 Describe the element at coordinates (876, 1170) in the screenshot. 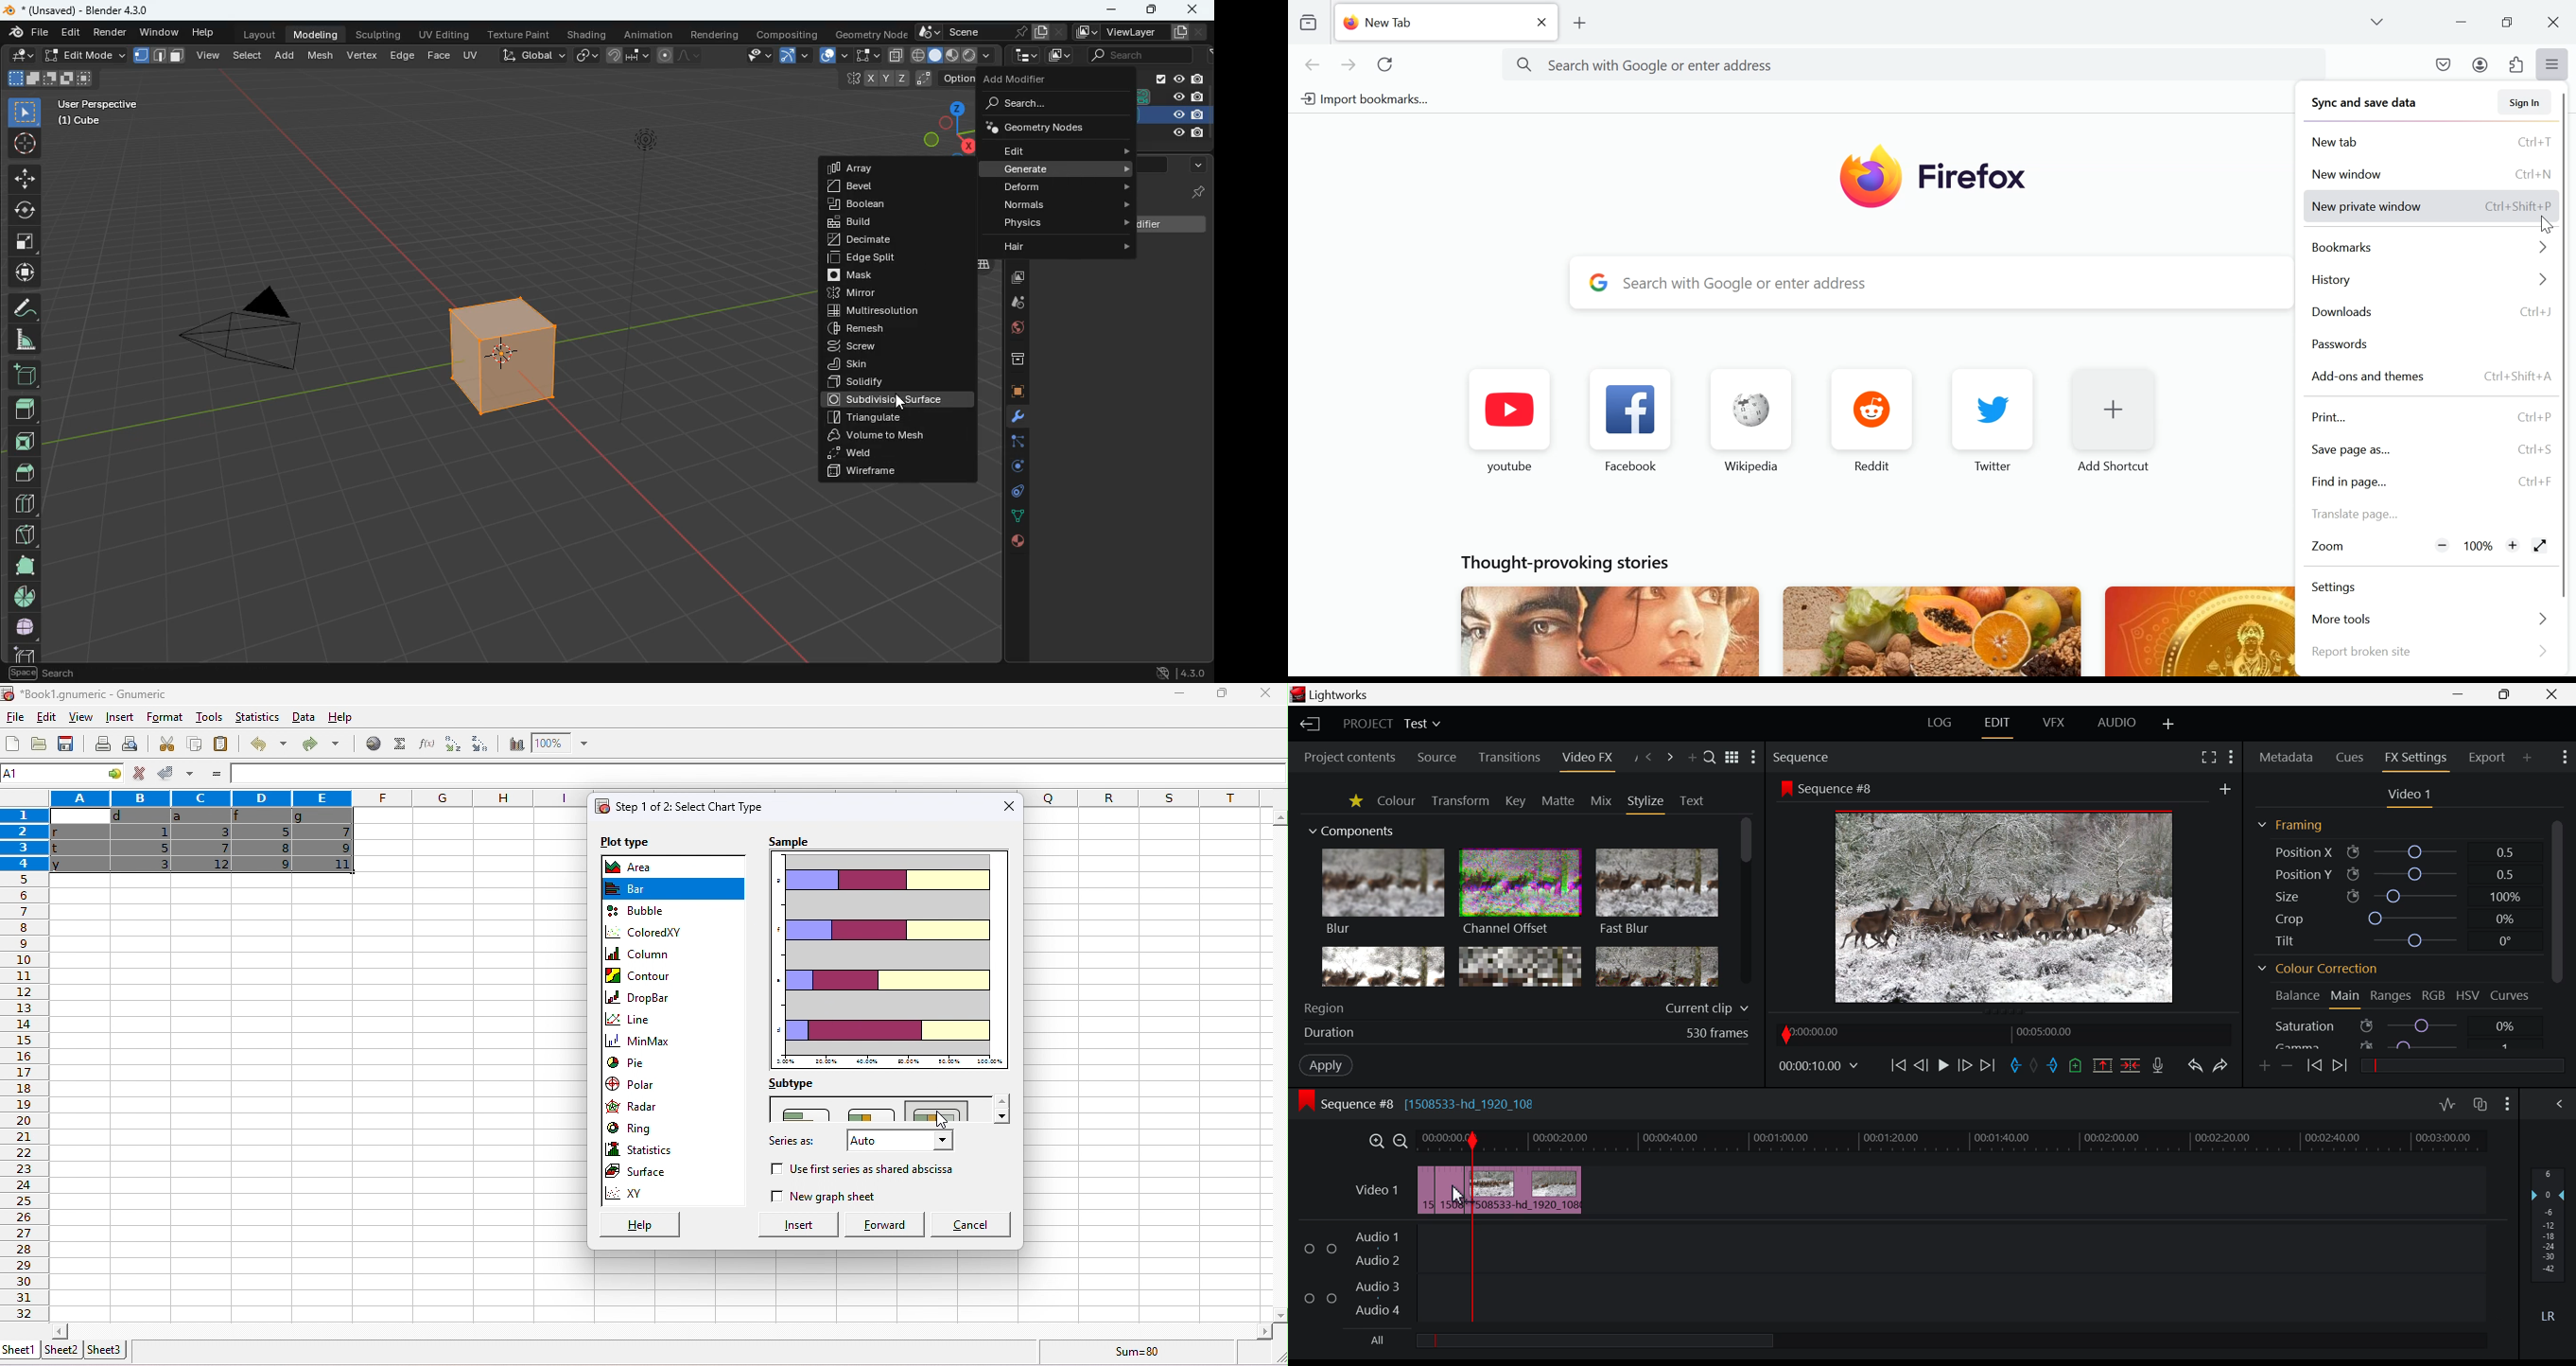

I see `use 1st series as abscissa` at that location.